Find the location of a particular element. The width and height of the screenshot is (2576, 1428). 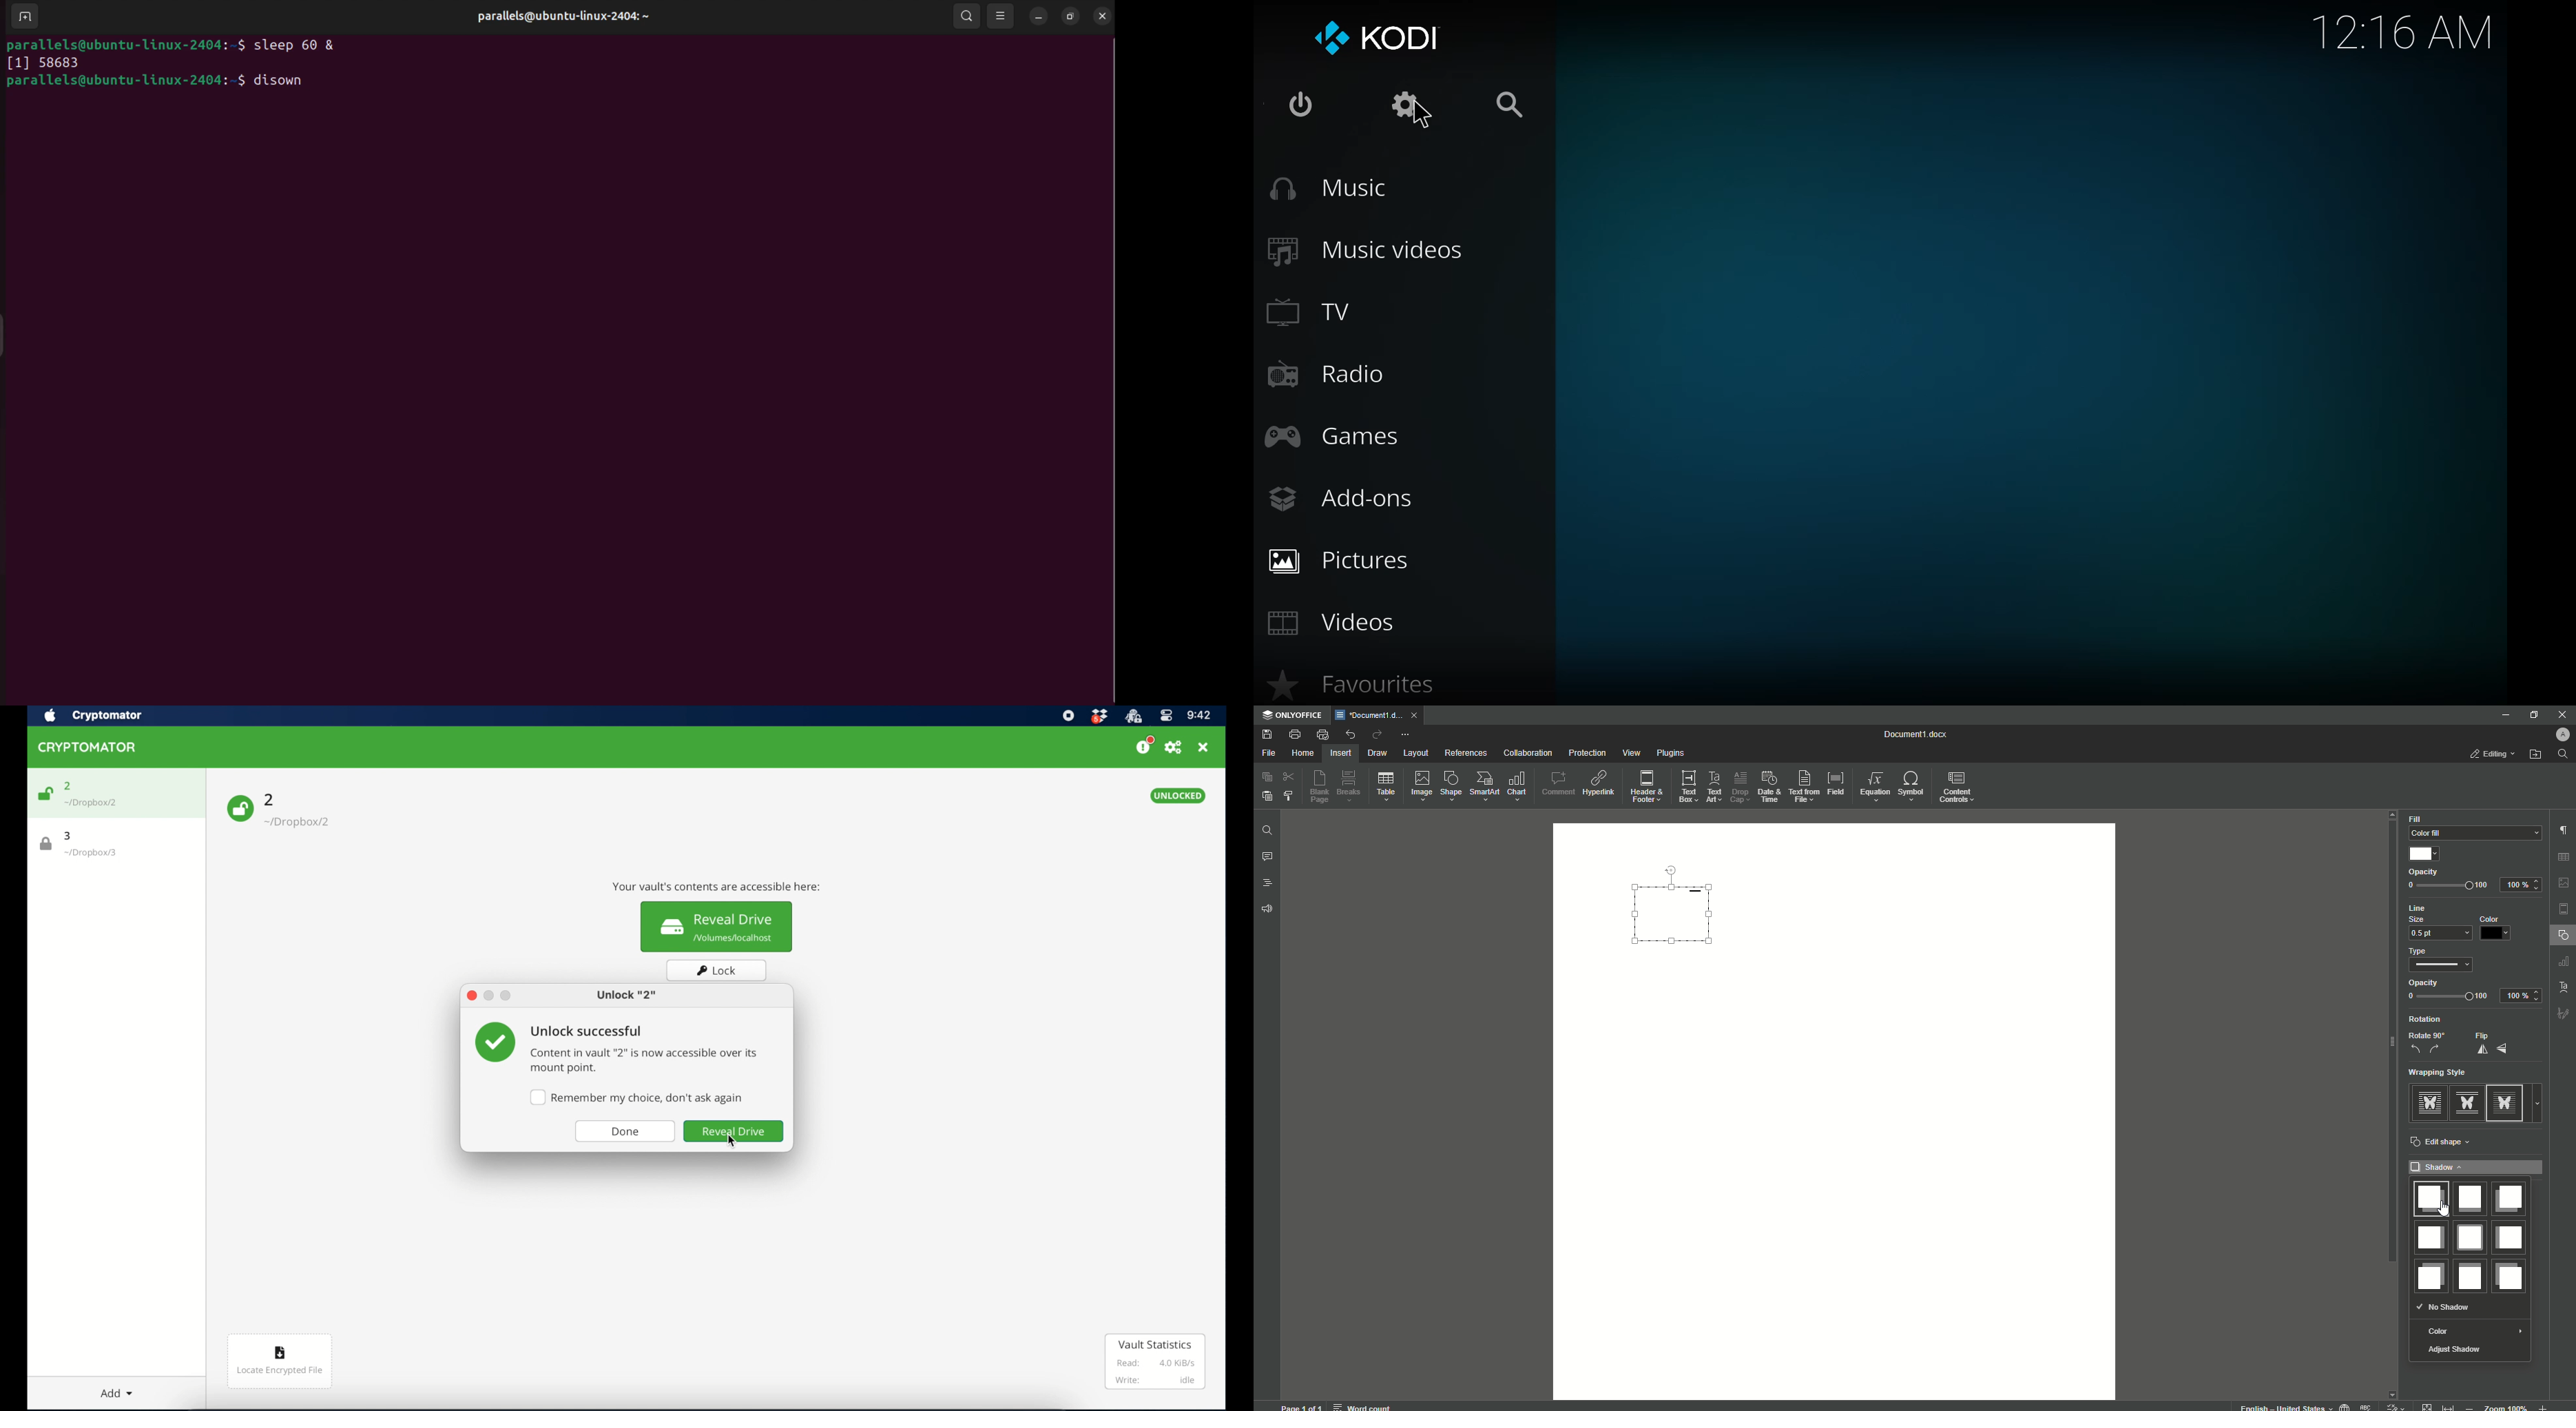

Home is located at coordinates (1302, 754).